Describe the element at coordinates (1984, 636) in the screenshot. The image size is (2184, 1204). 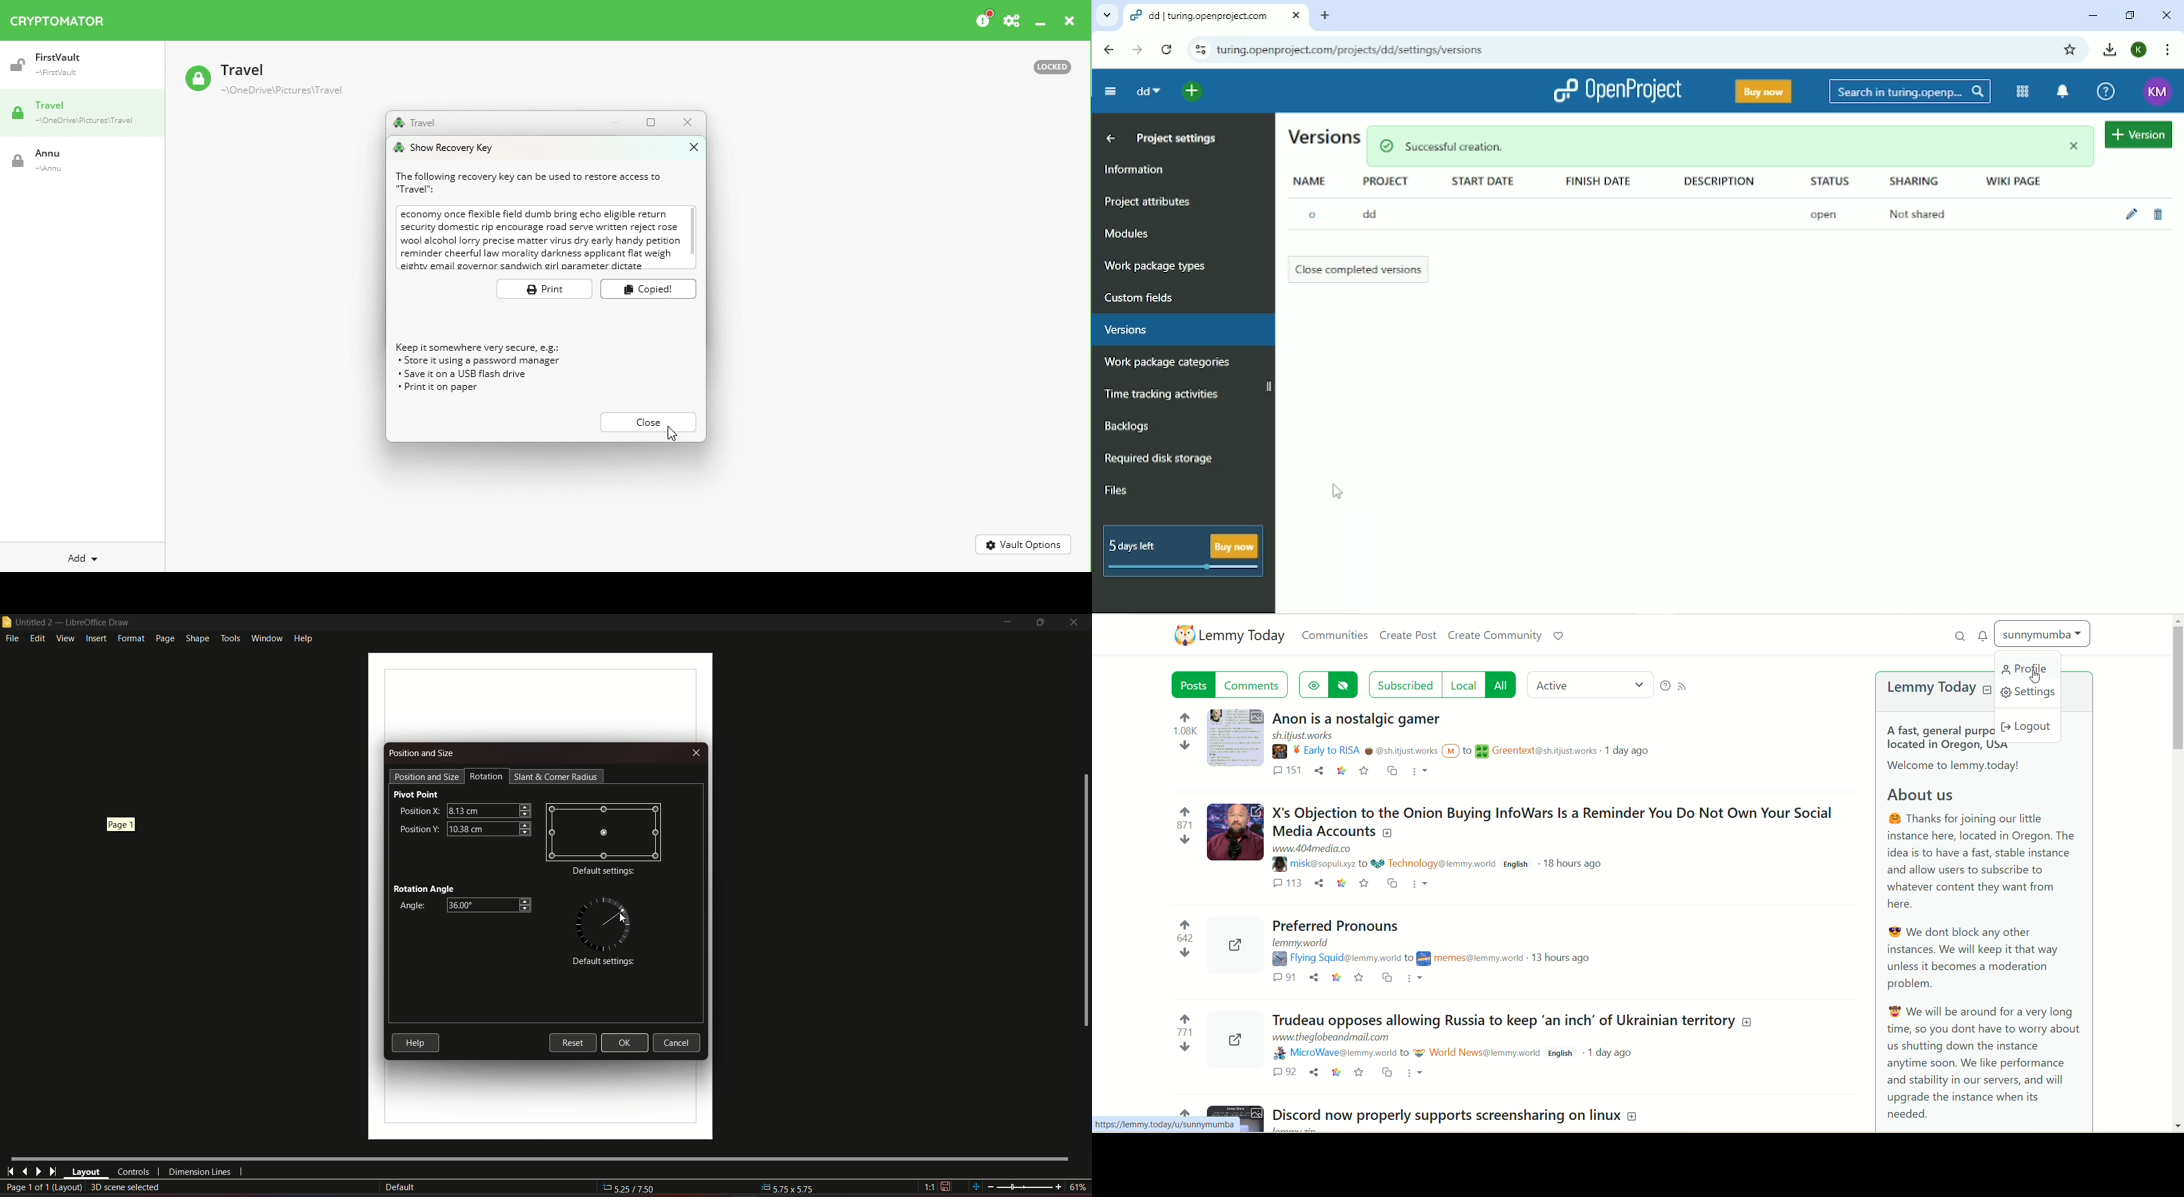
I see `notification` at that location.